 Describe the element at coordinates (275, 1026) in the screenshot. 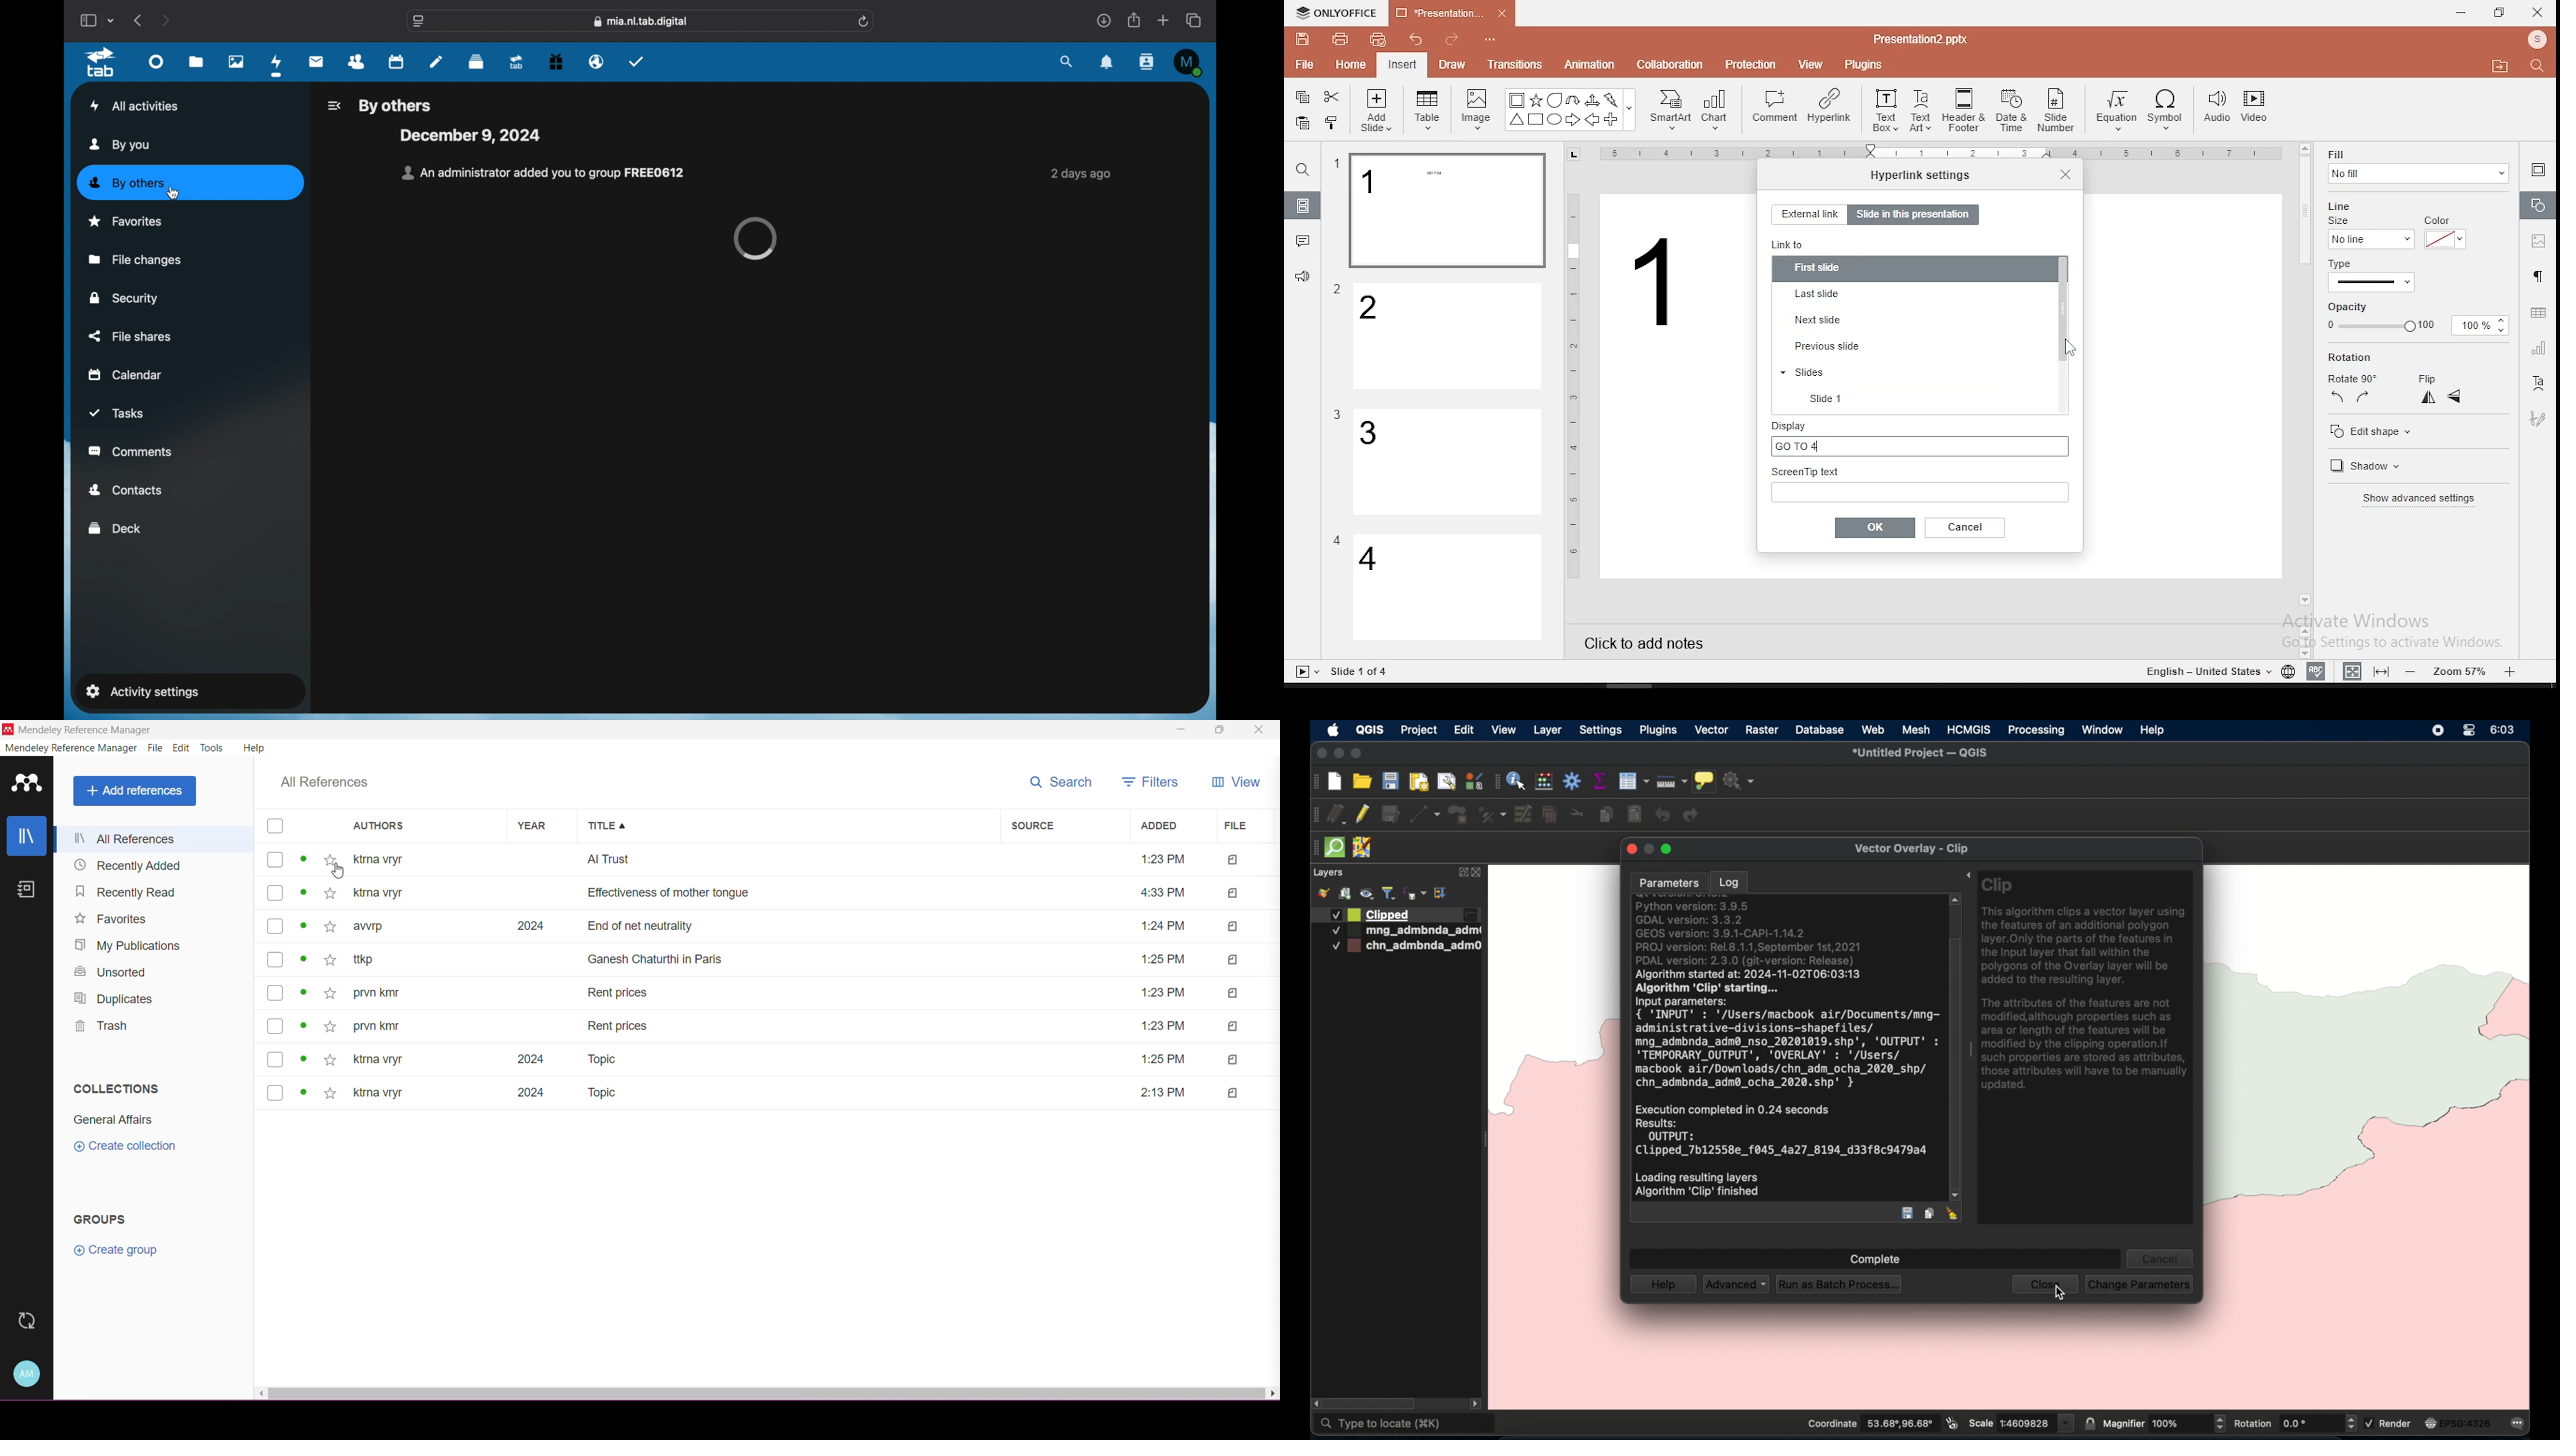

I see `Click to select` at that location.